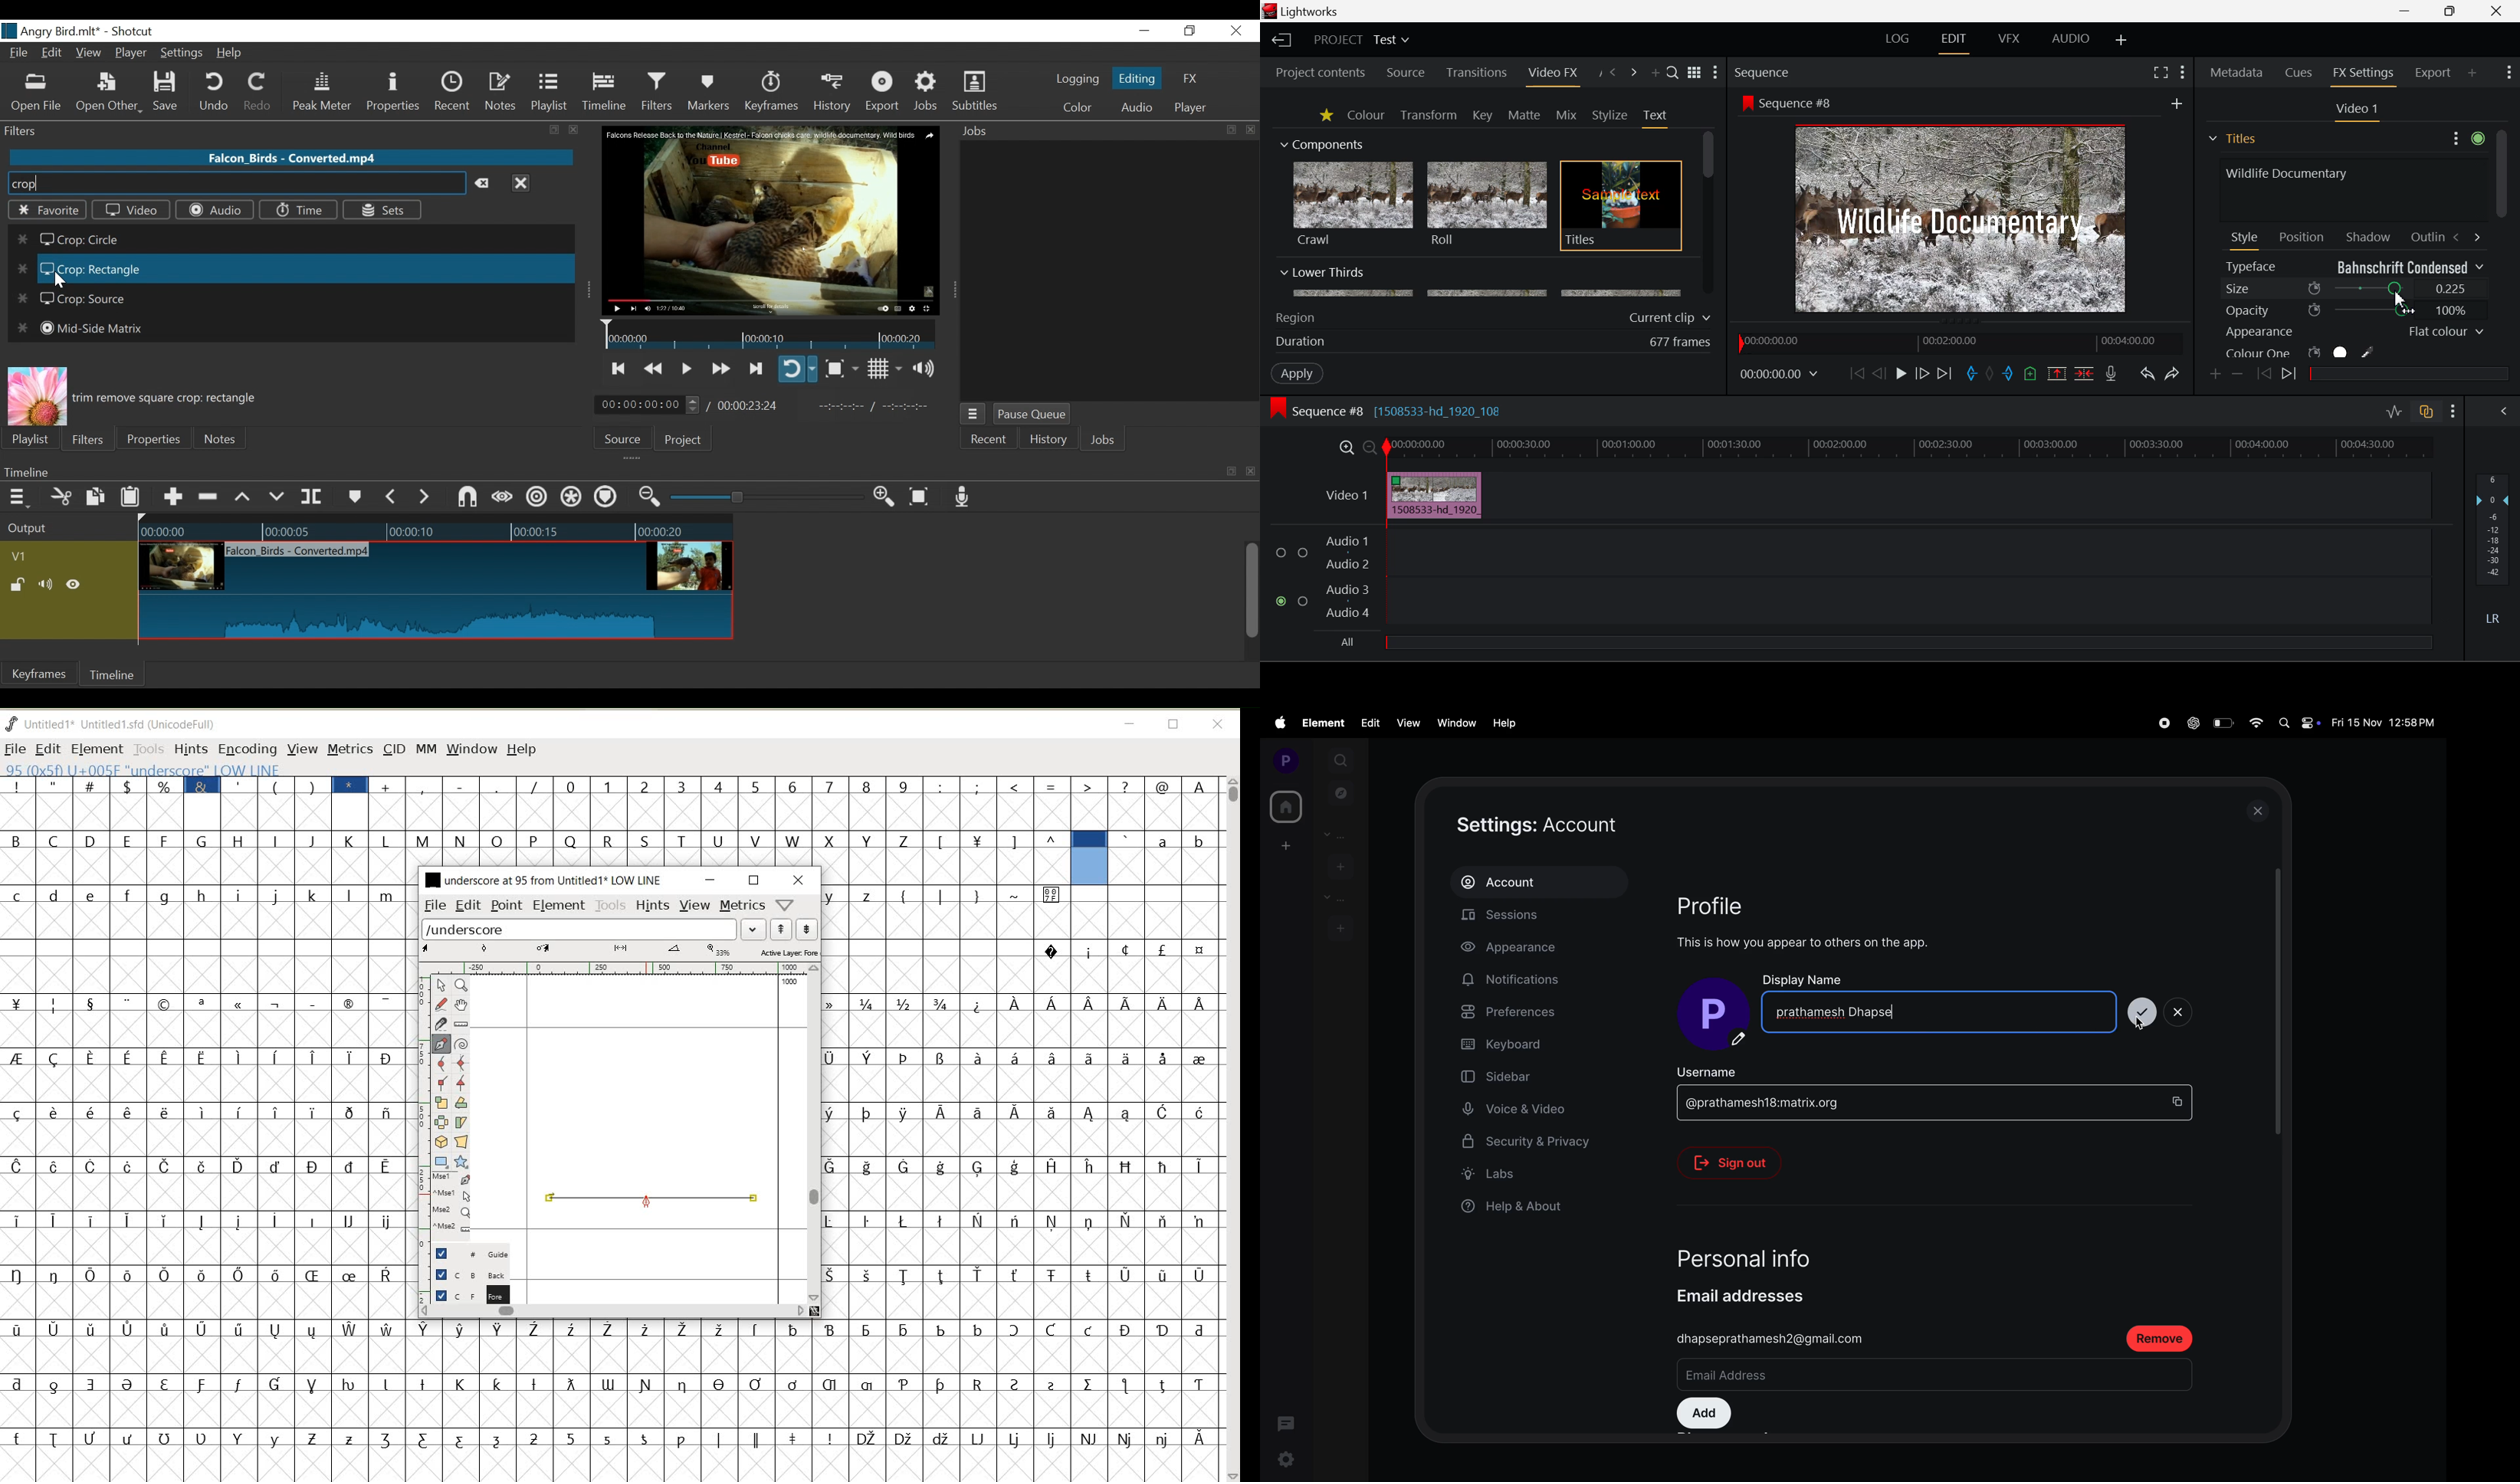  Describe the element at coordinates (2263, 375) in the screenshot. I see `Previous keyframes` at that location.